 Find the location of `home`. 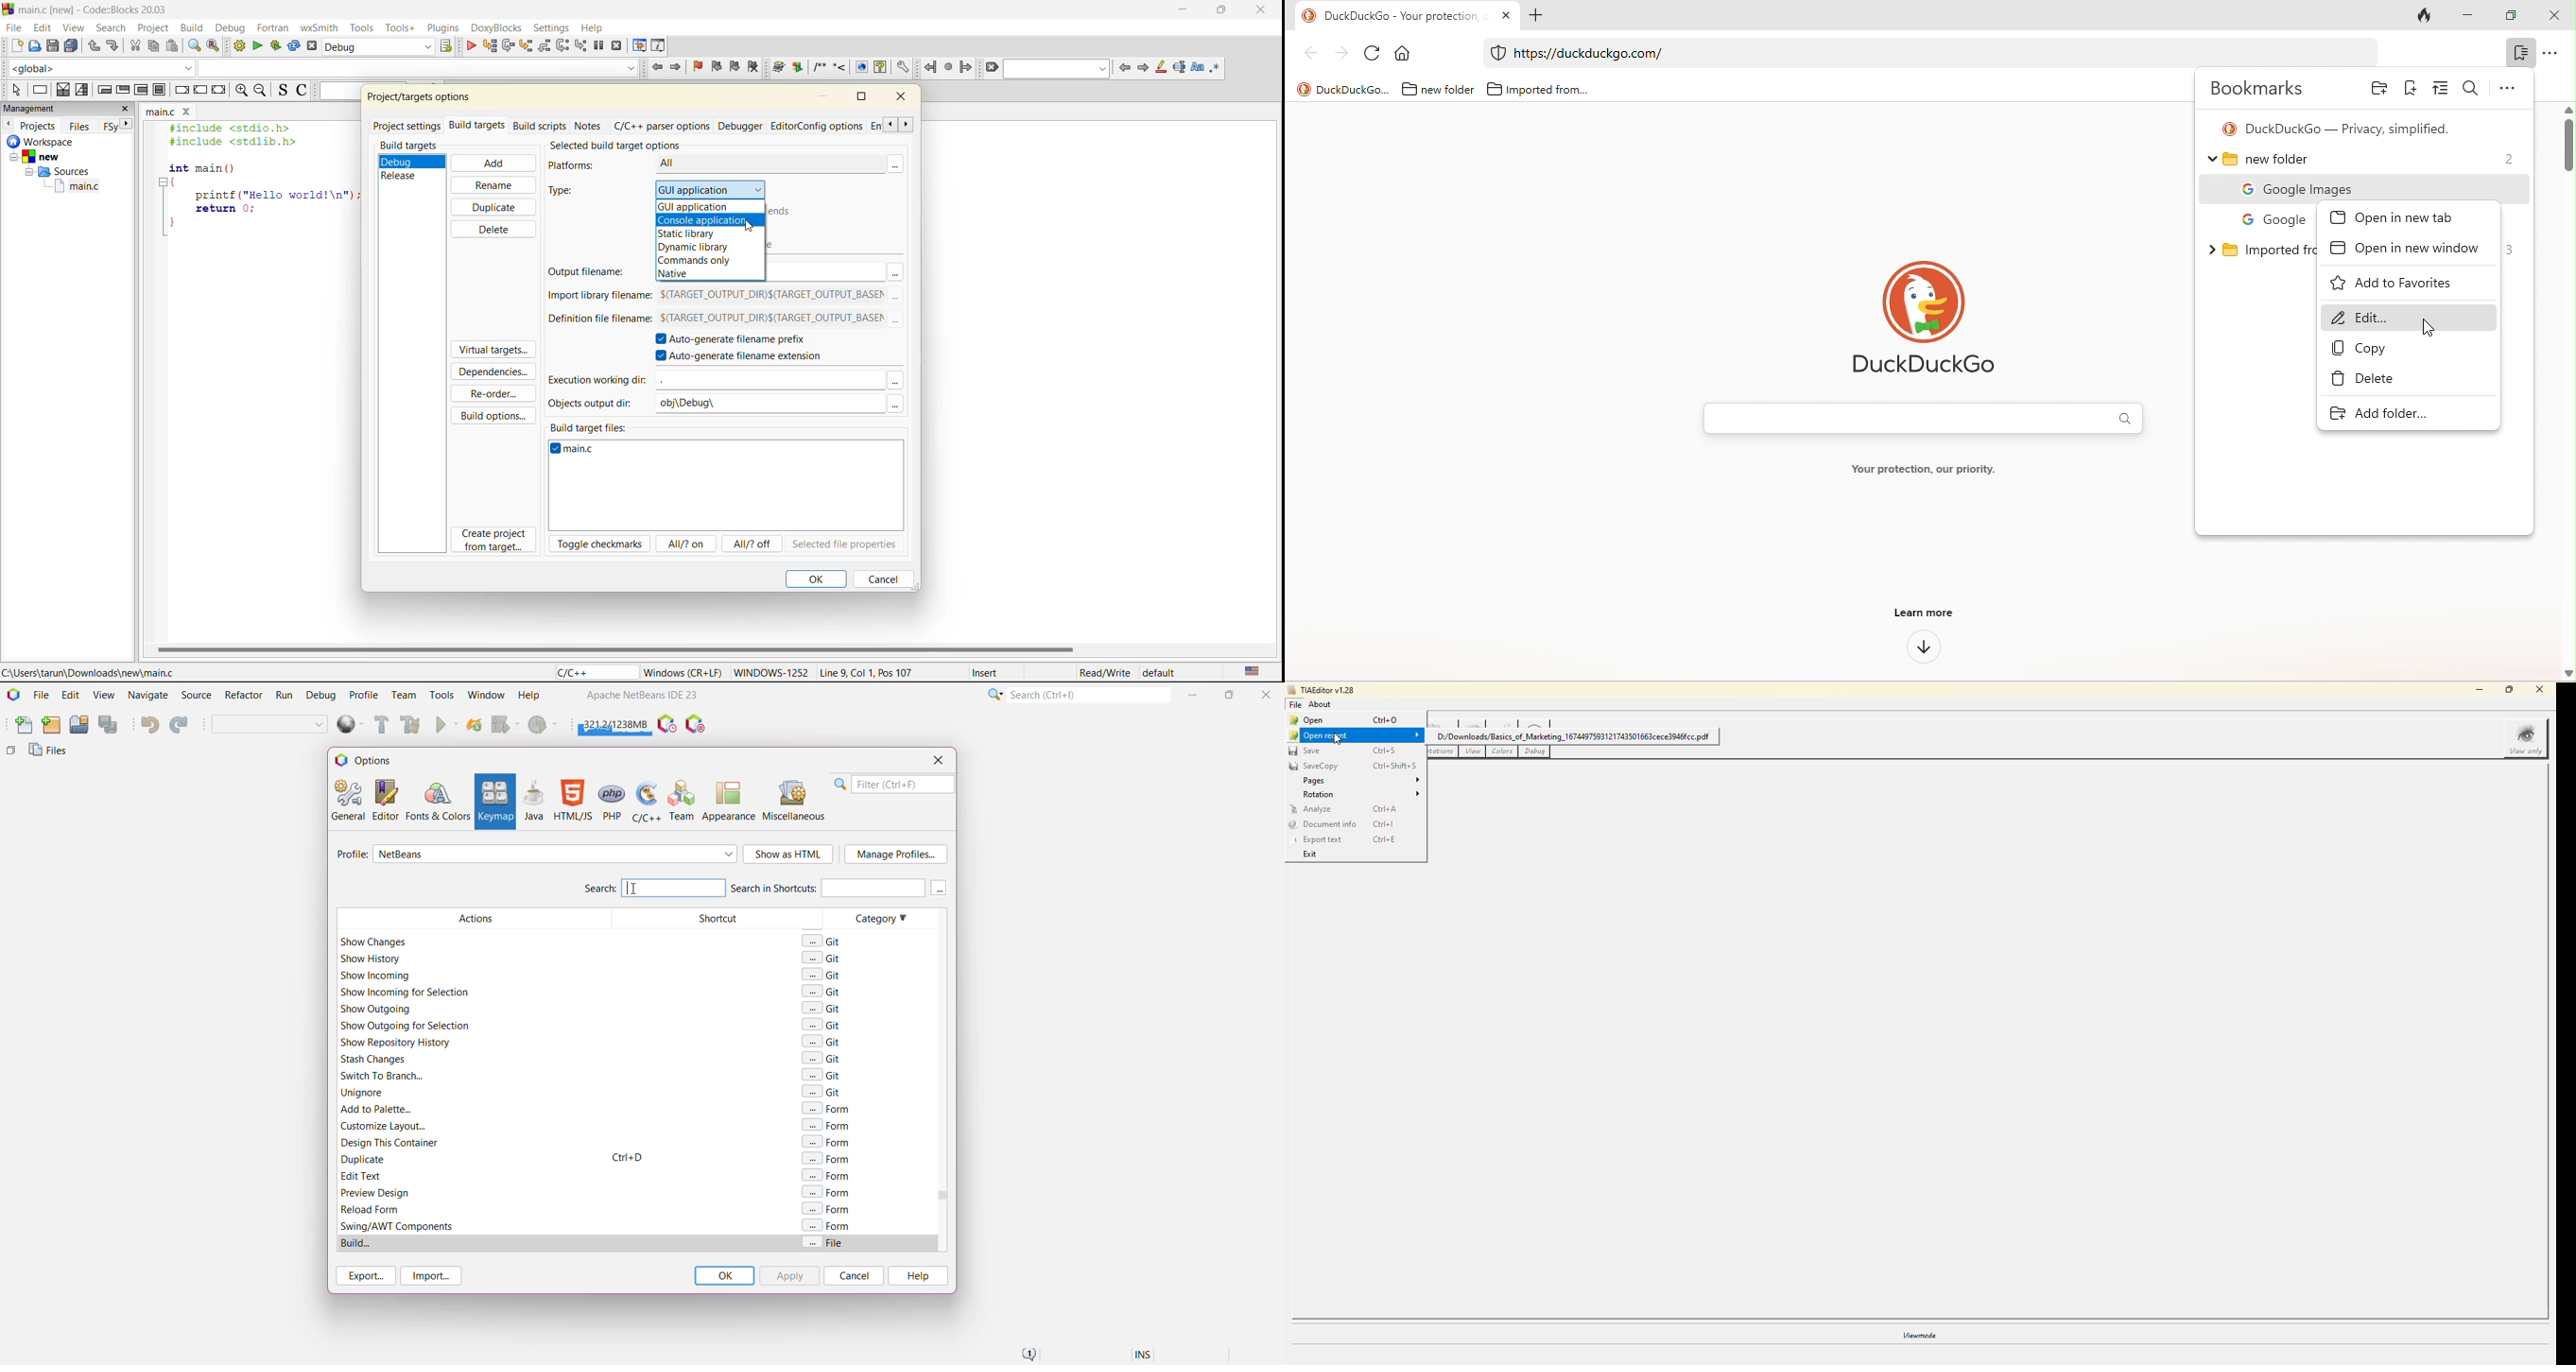

home is located at coordinates (1405, 52).